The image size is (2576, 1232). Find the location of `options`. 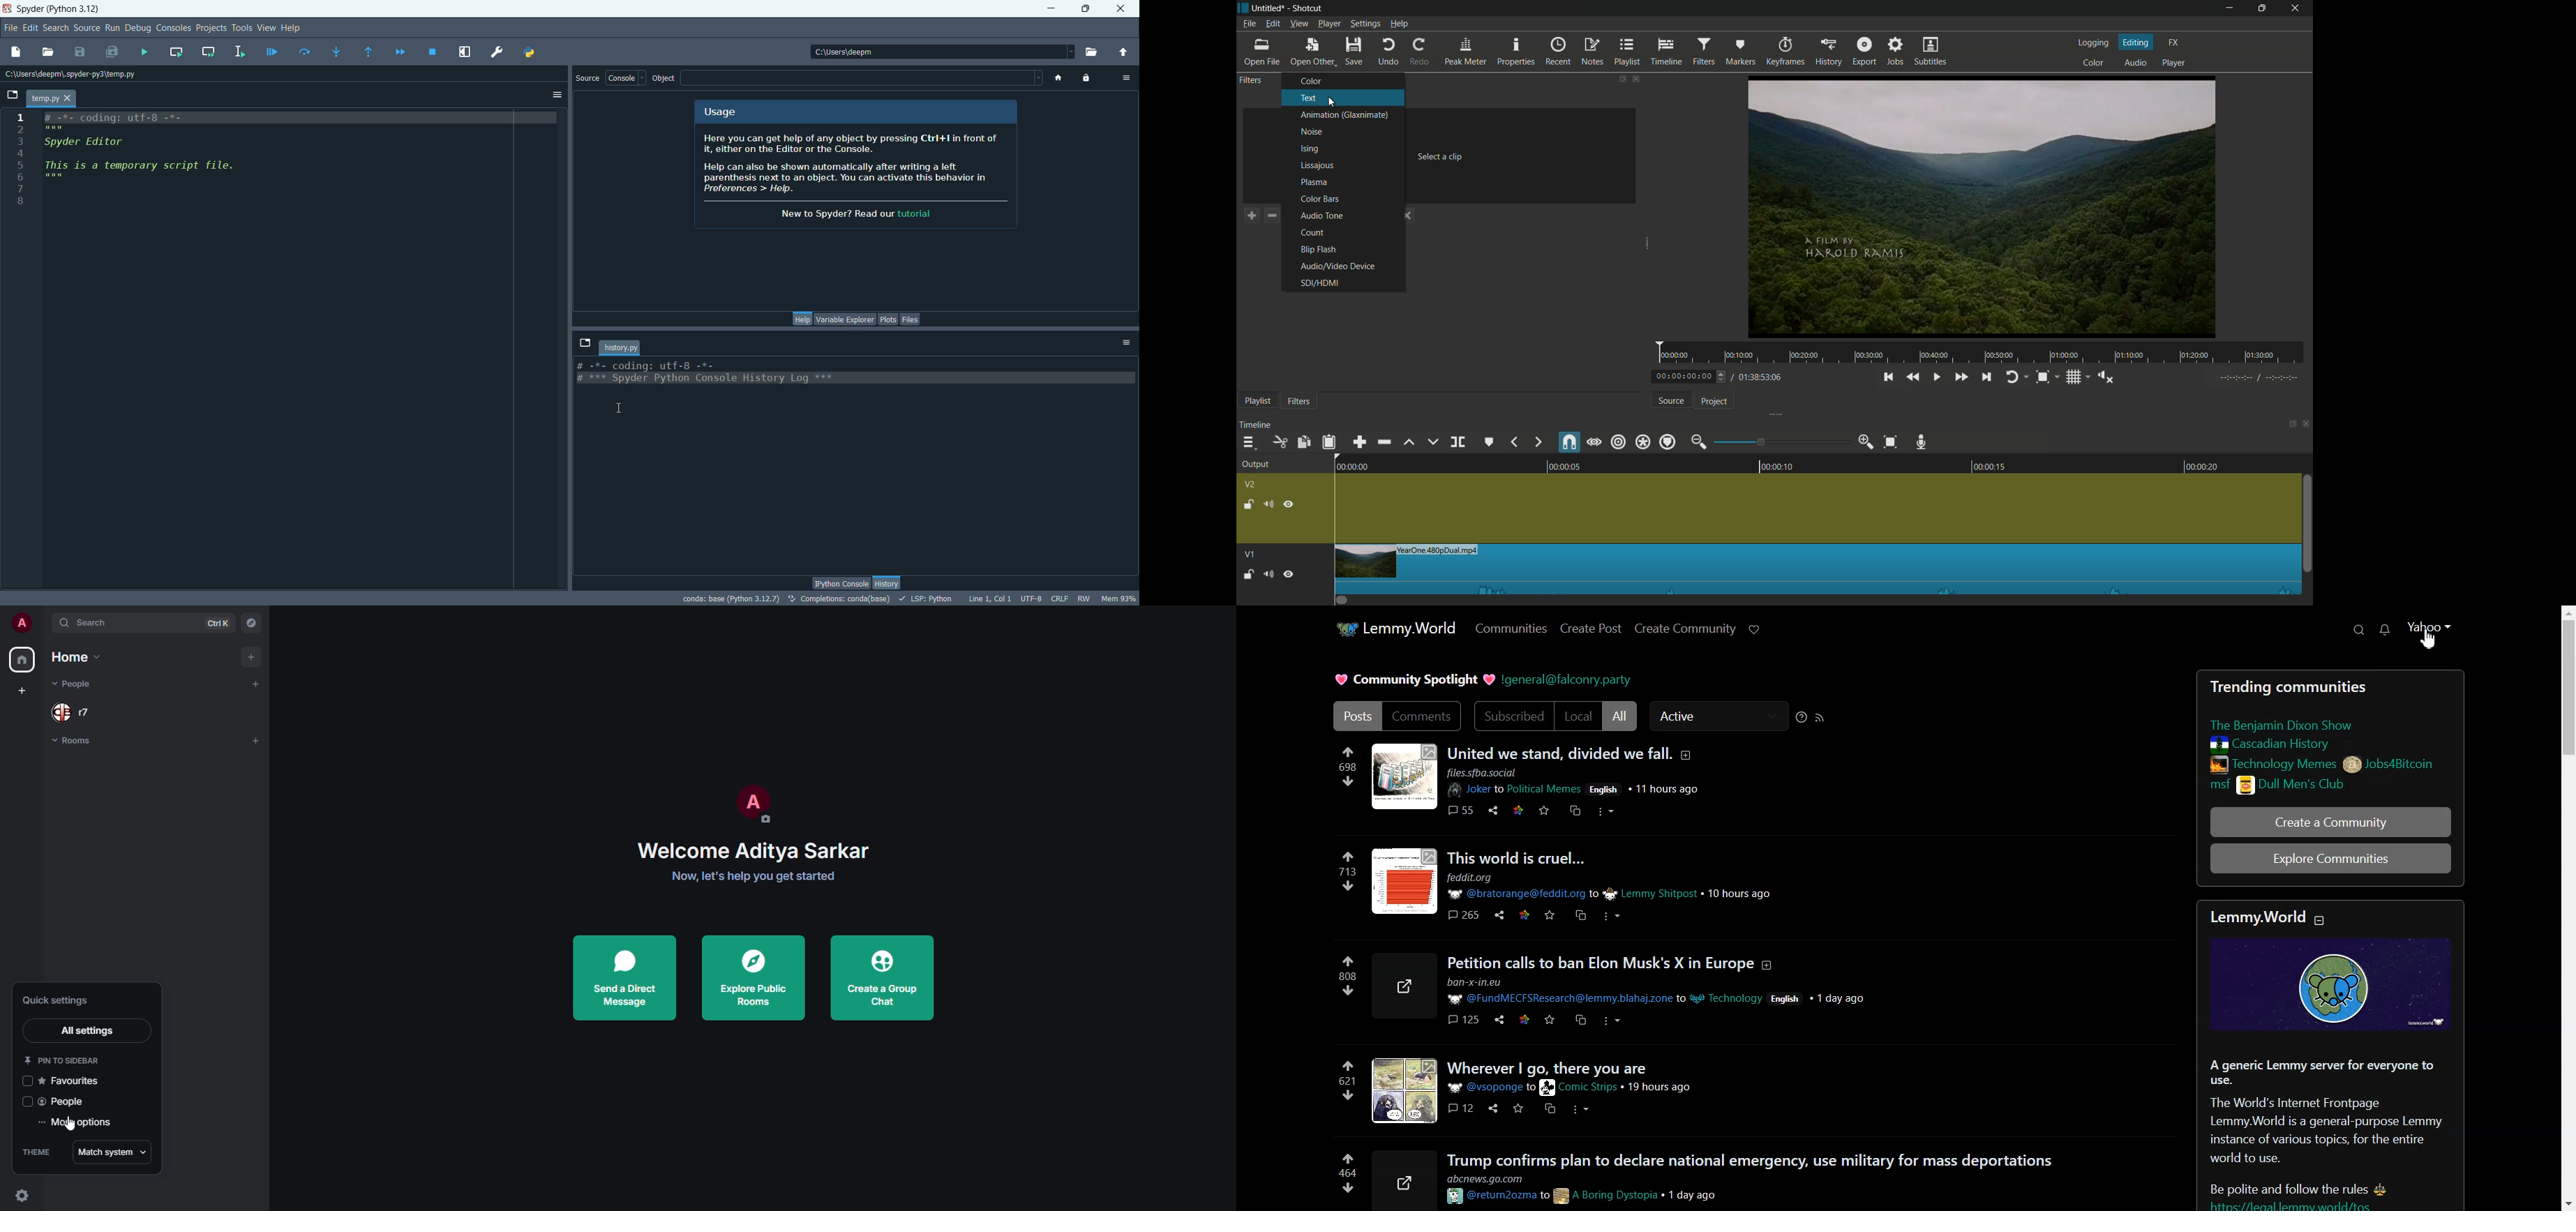

options is located at coordinates (1127, 79).